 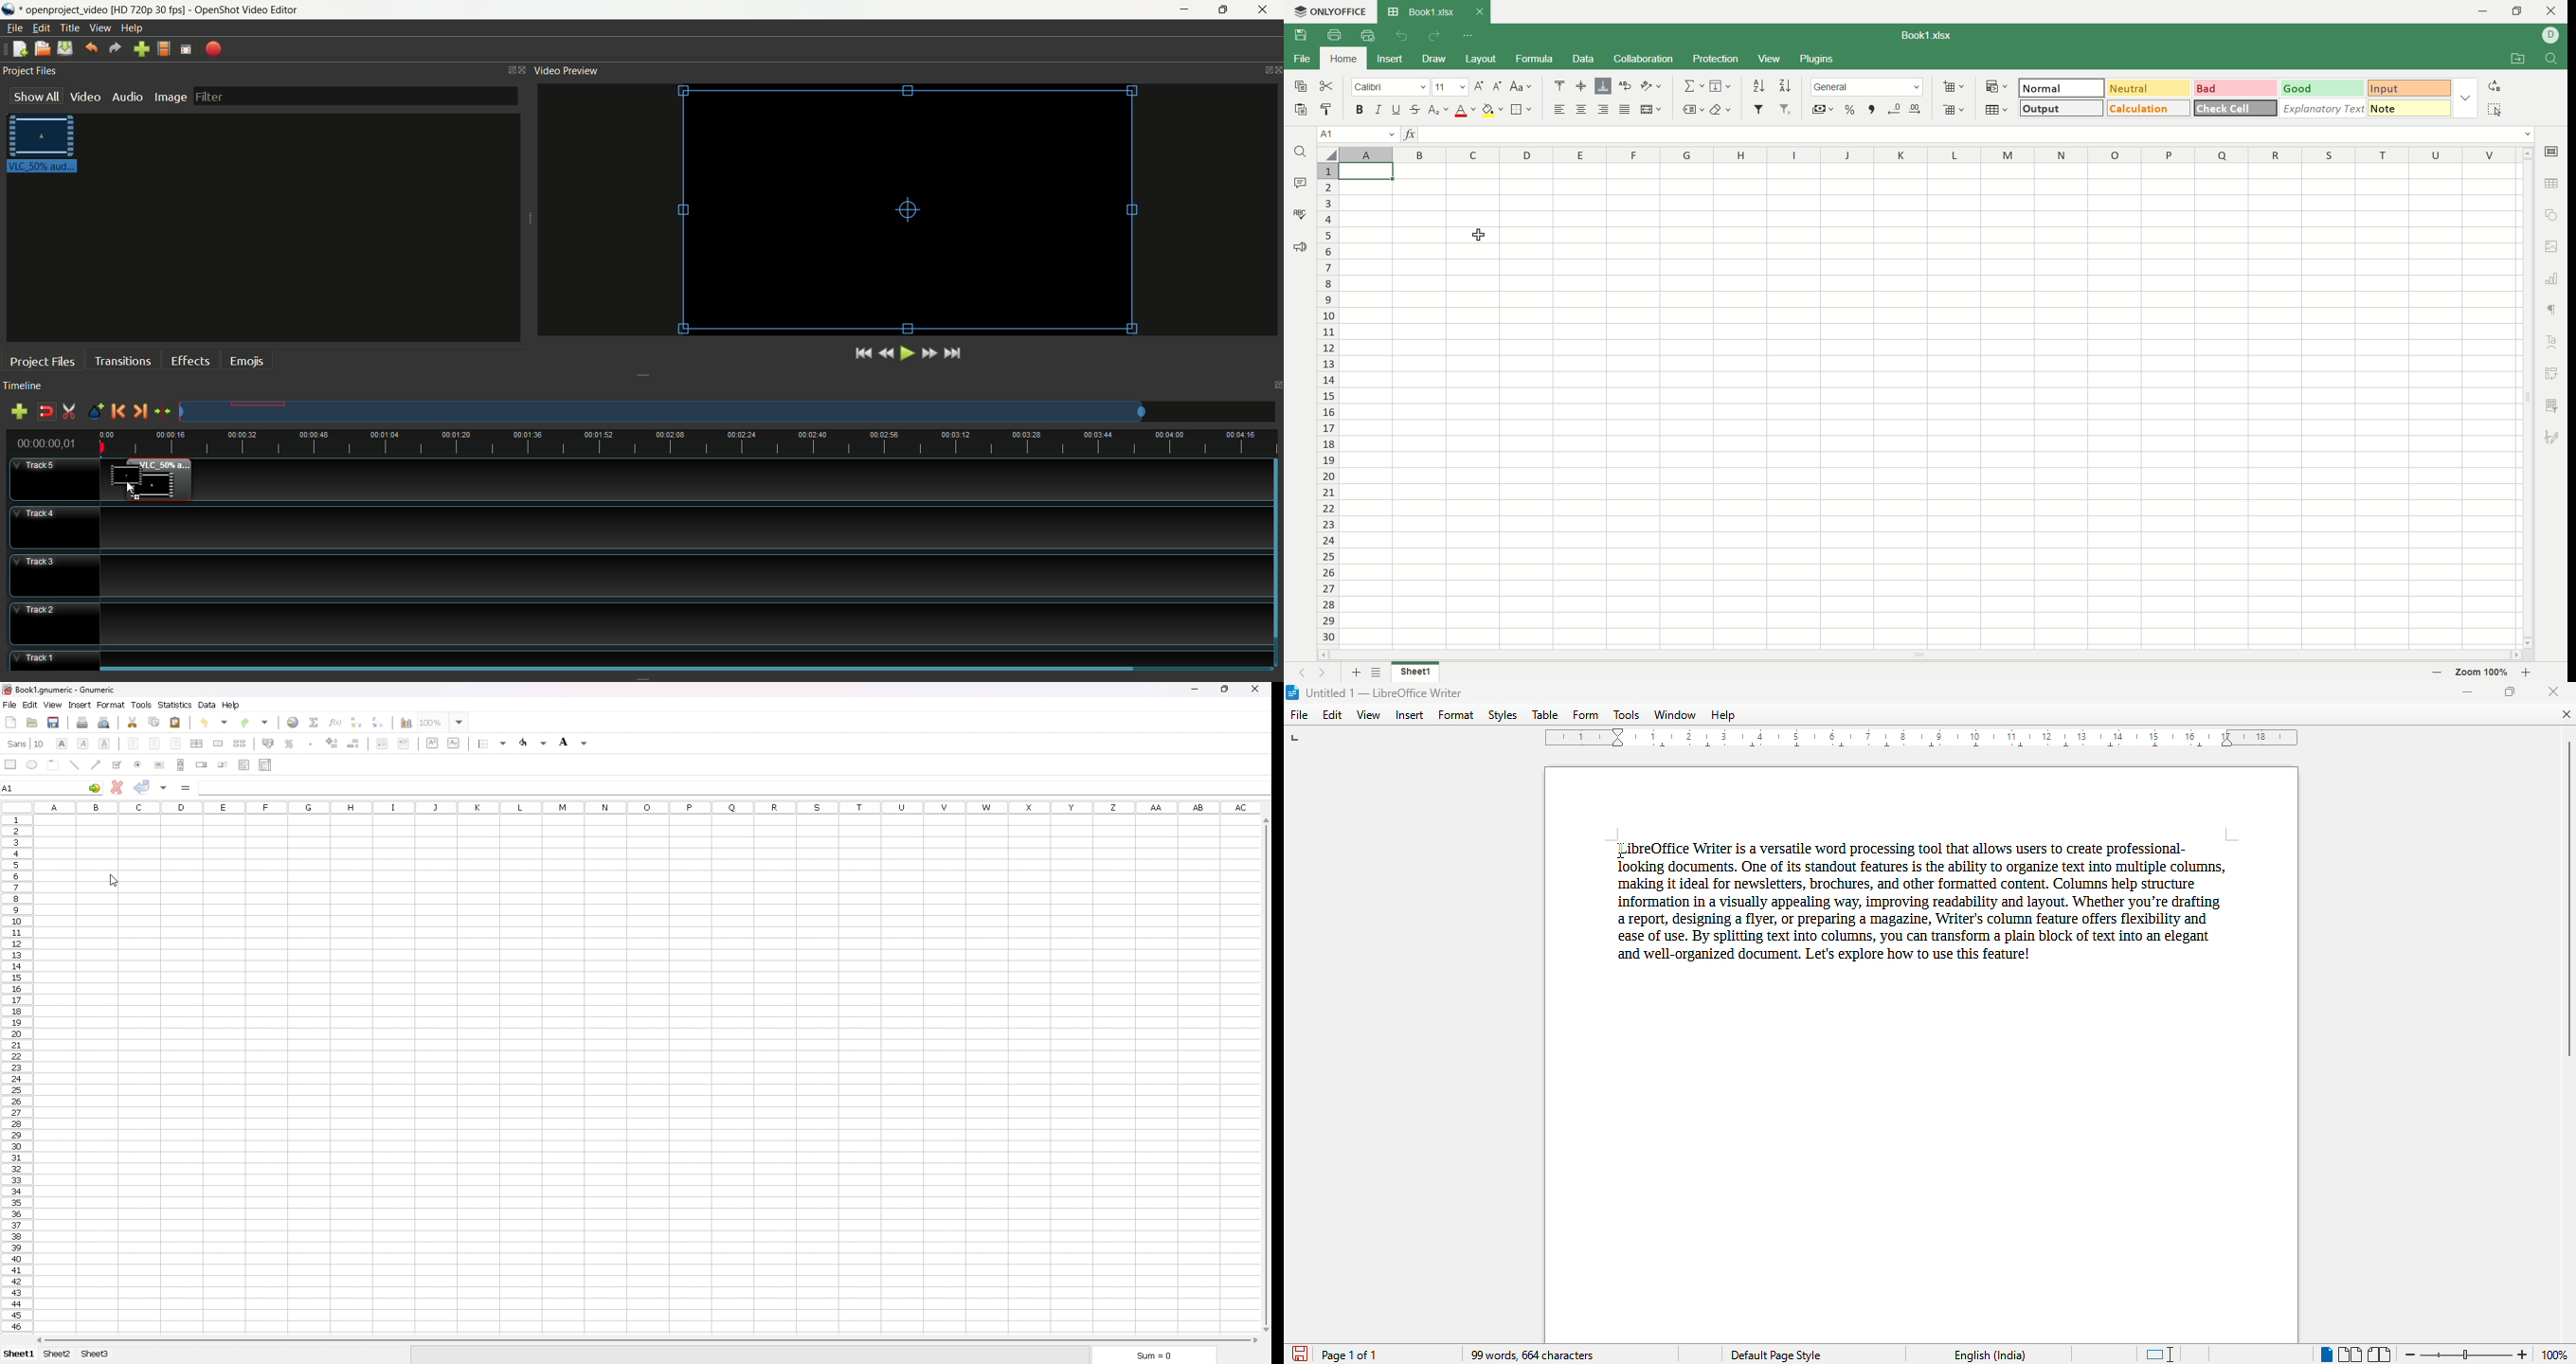 What do you see at coordinates (1367, 35) in the screenshot?
I see `quick print` at bounding box center [1367, 35].